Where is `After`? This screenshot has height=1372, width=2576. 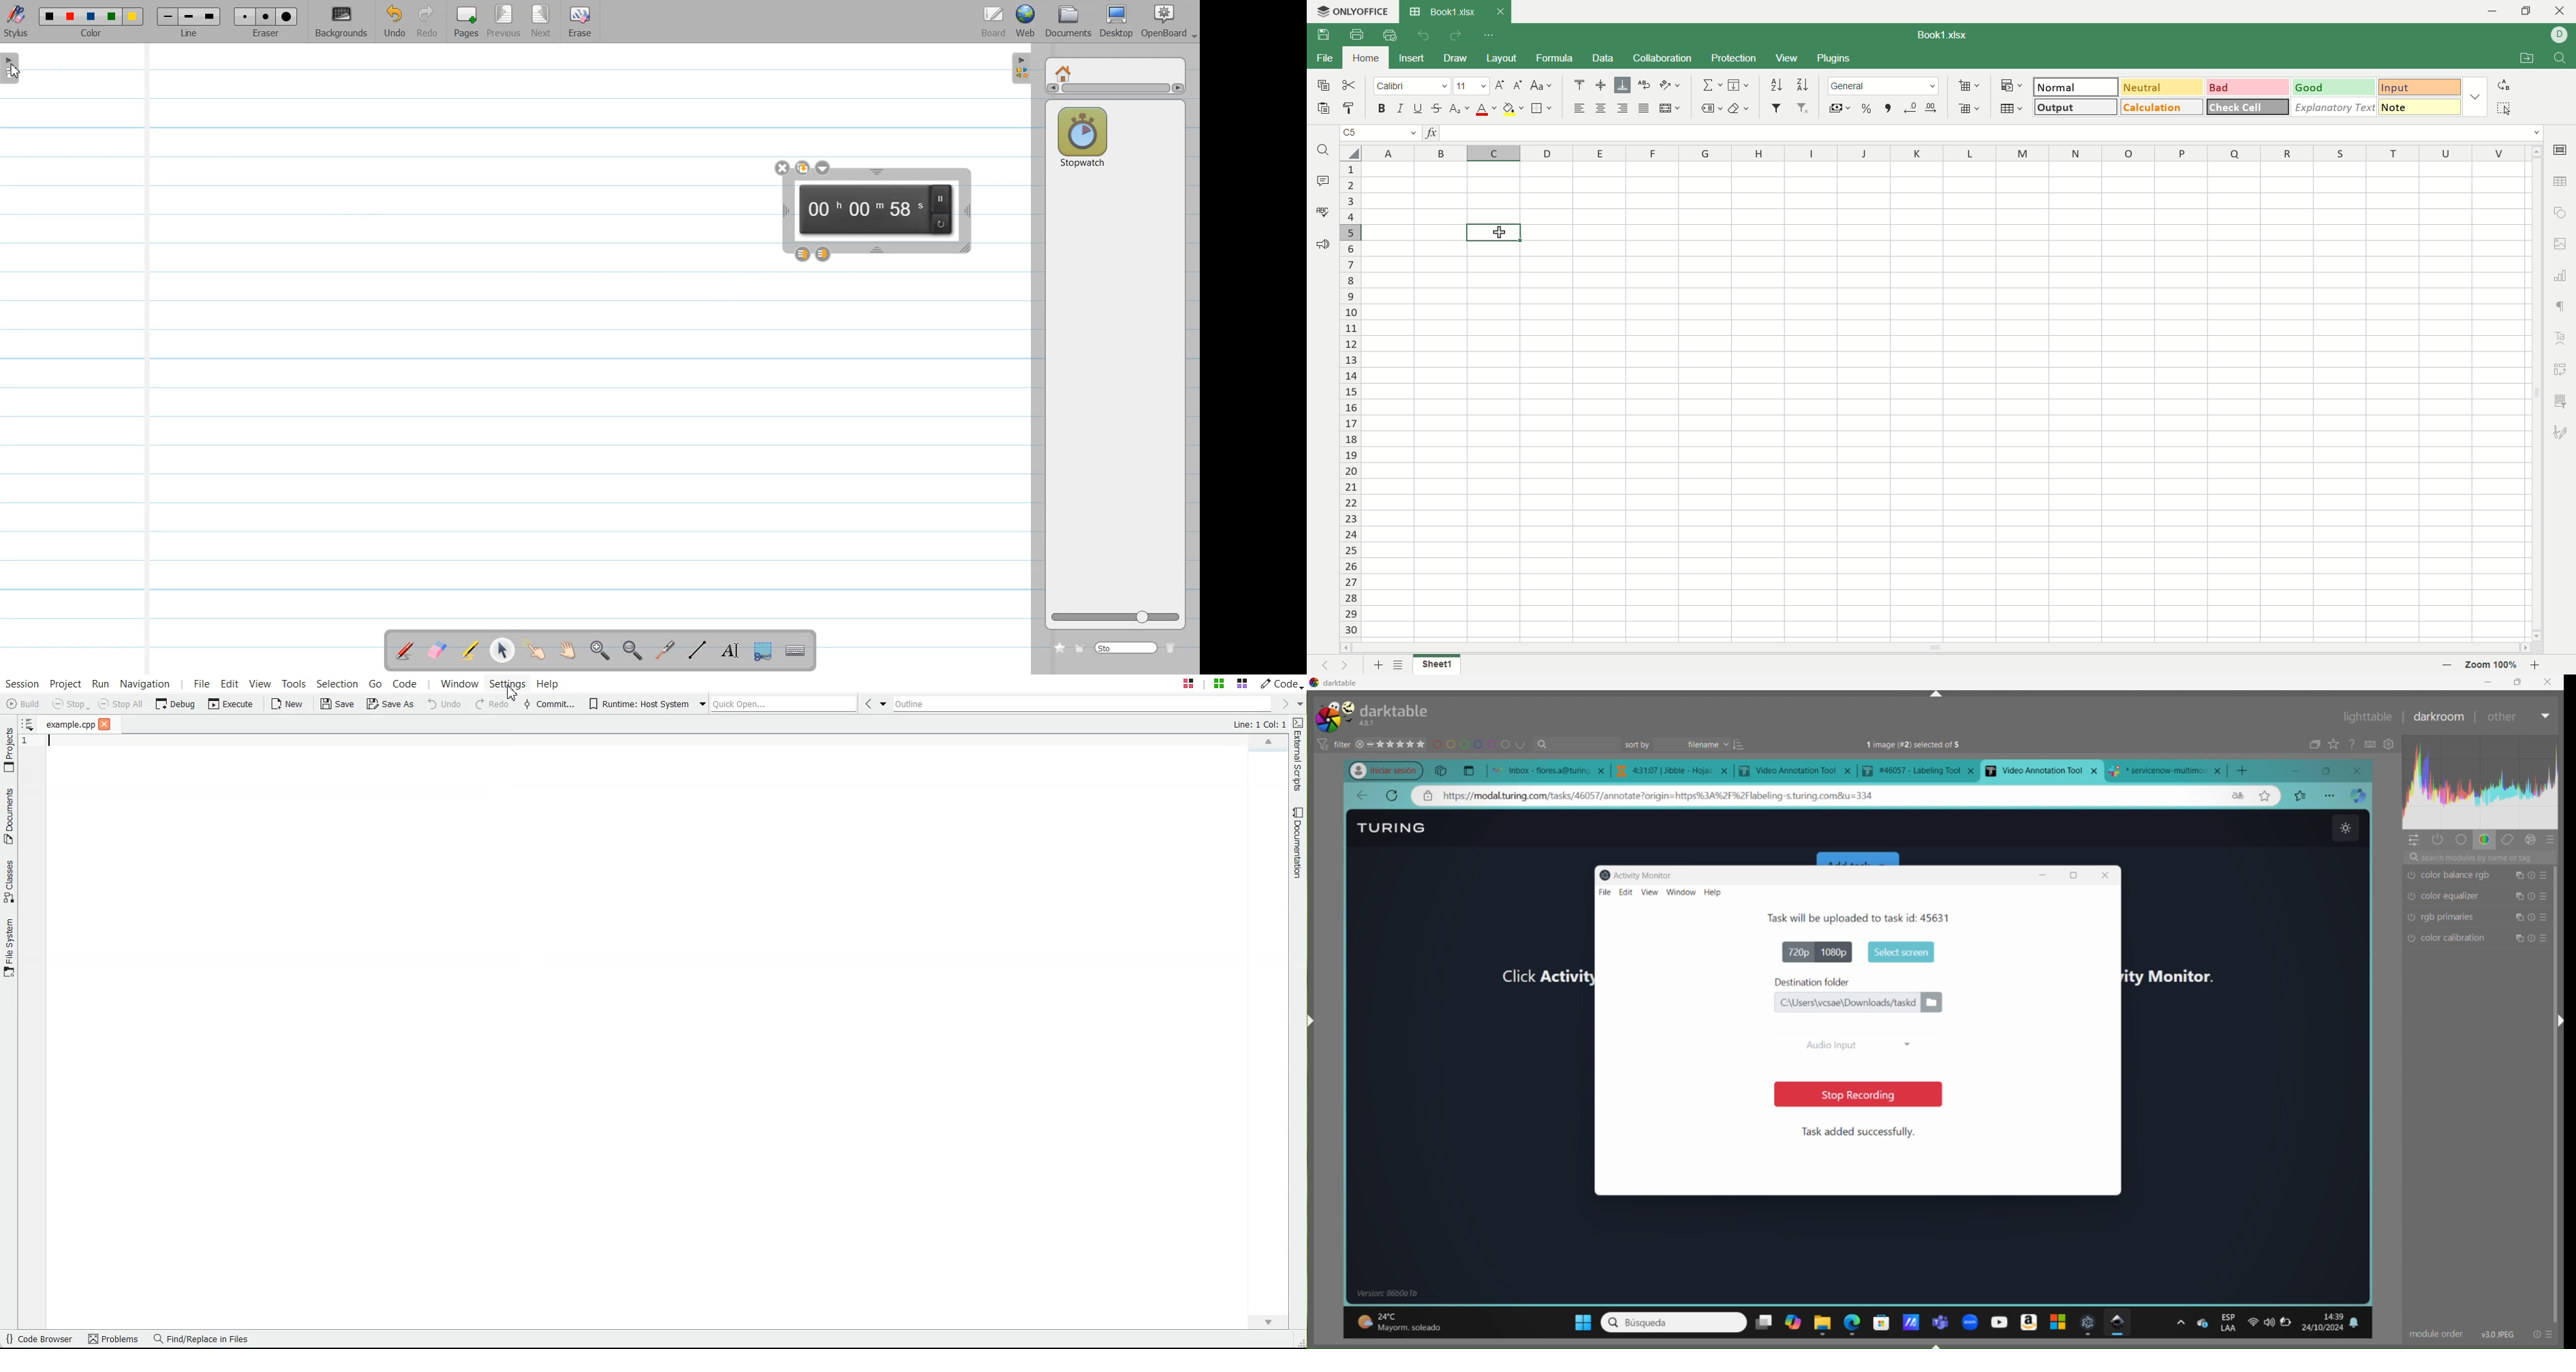
After is located at coordinates (2502, 716).